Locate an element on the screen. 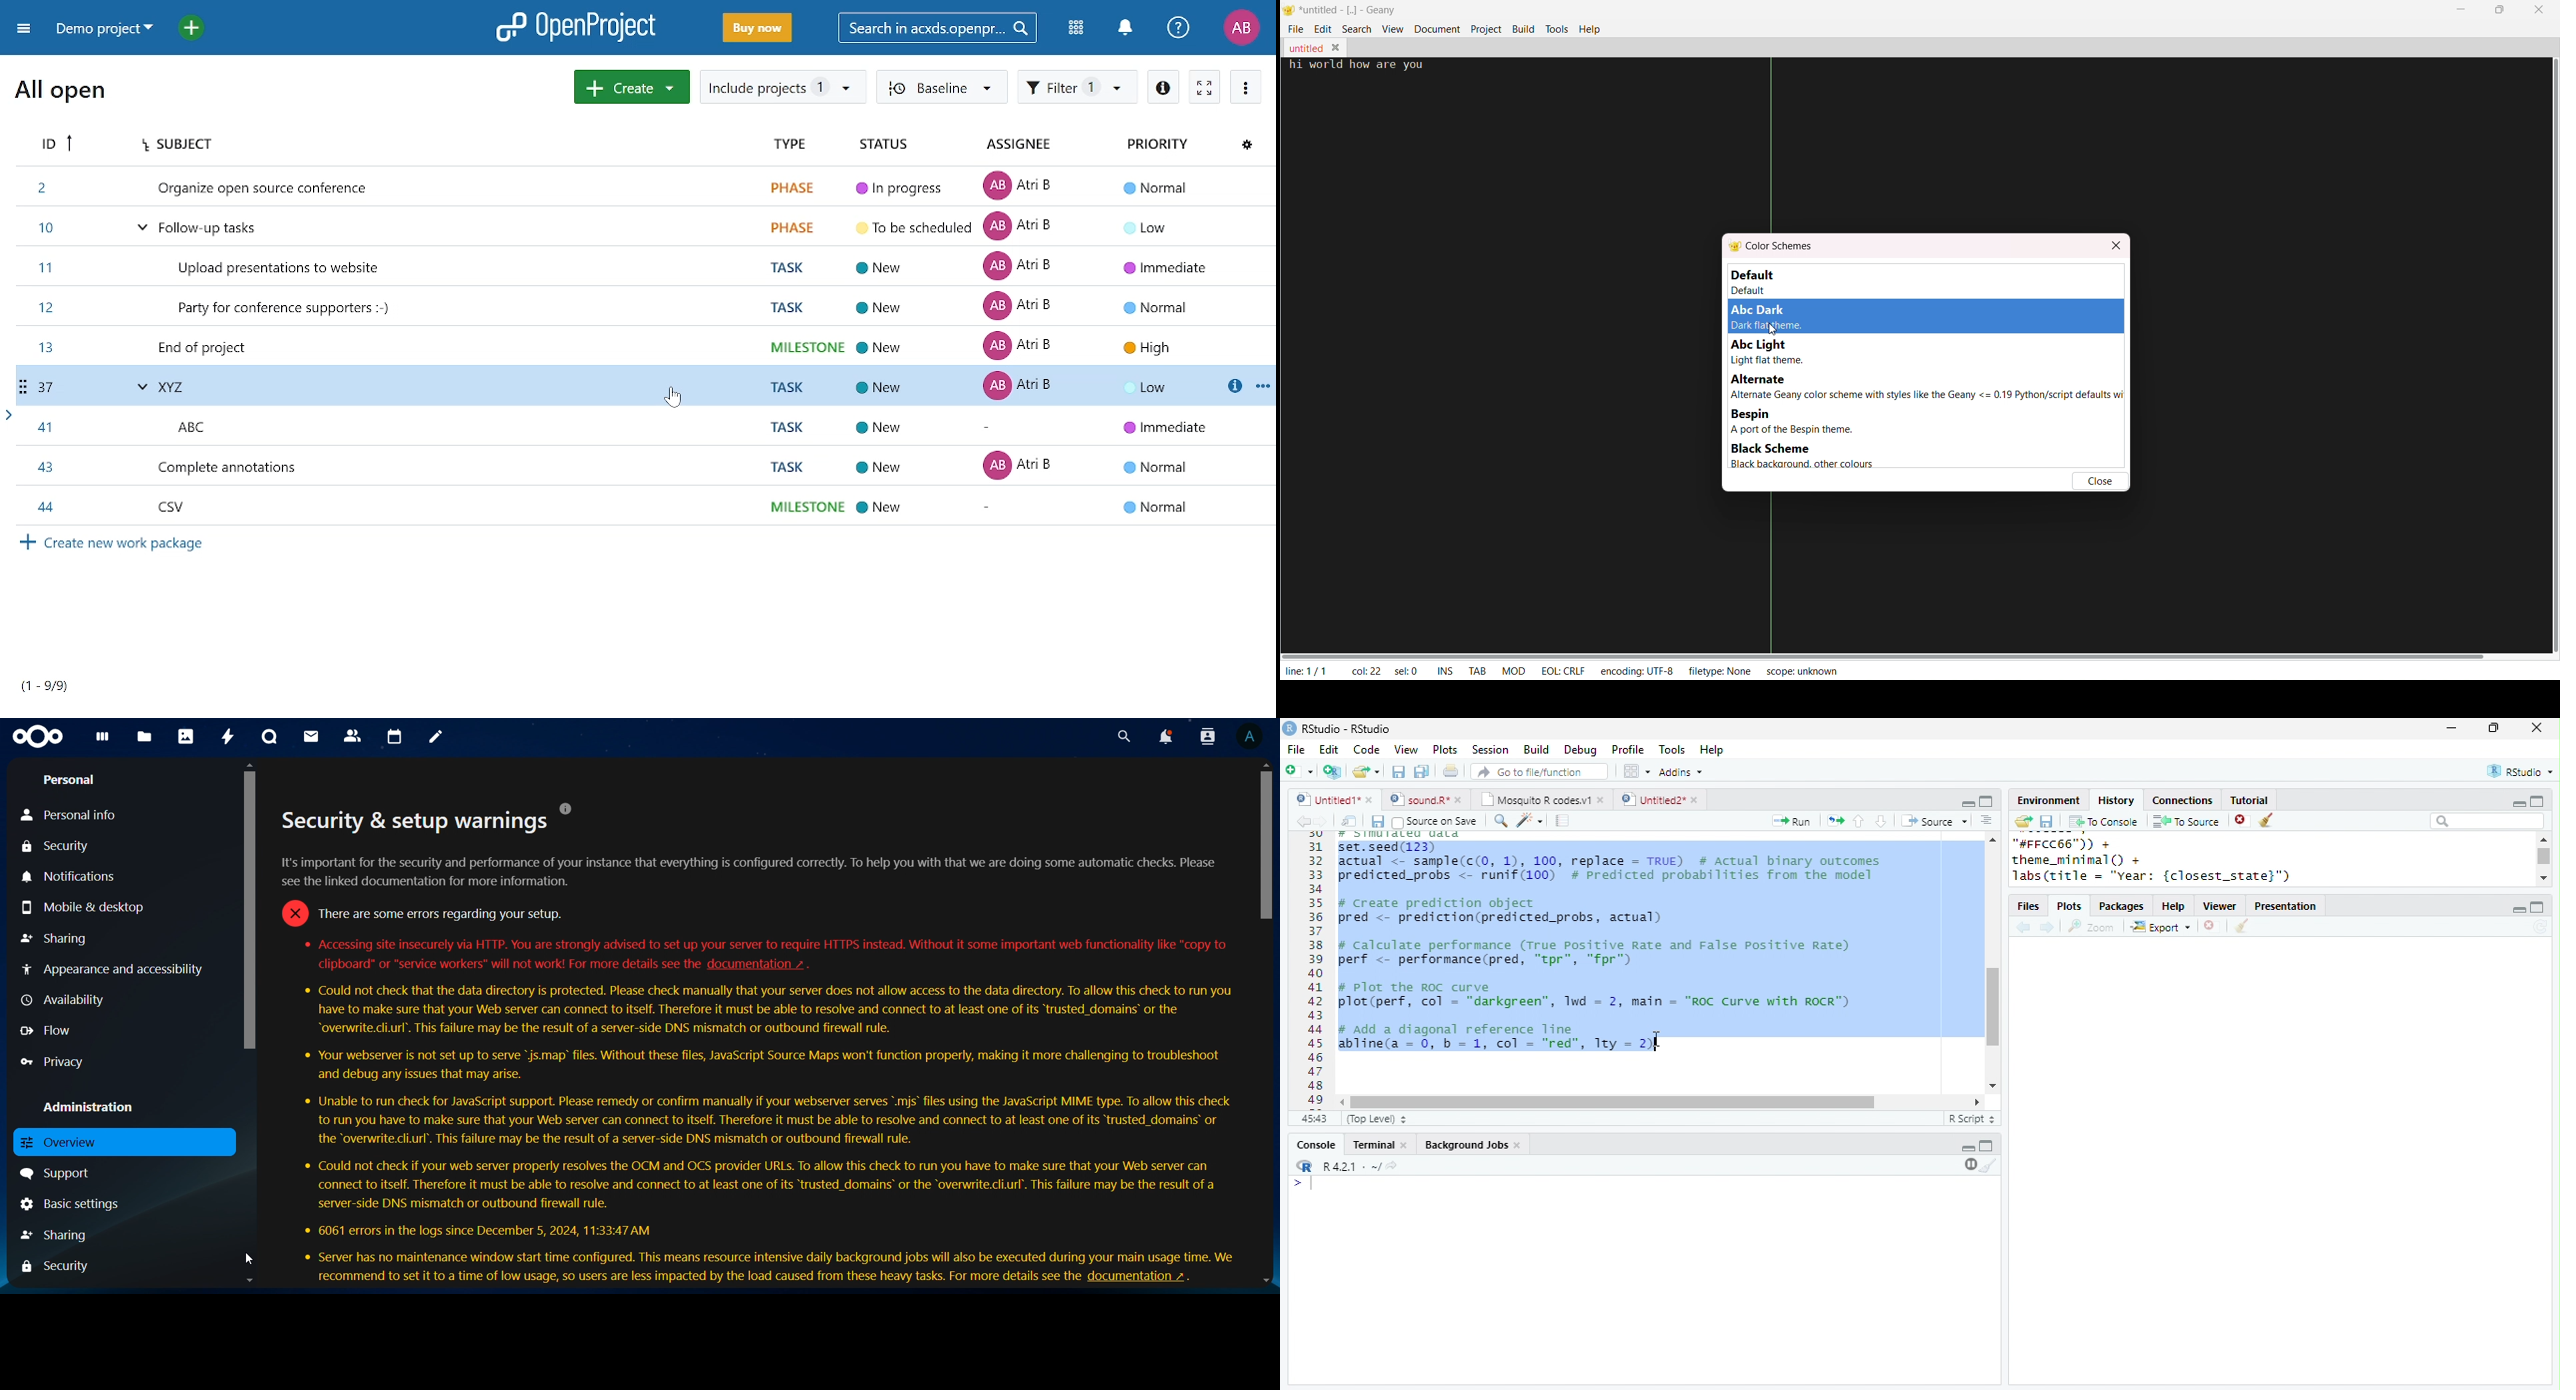  Notifications is located at coordinates (1127, 29).